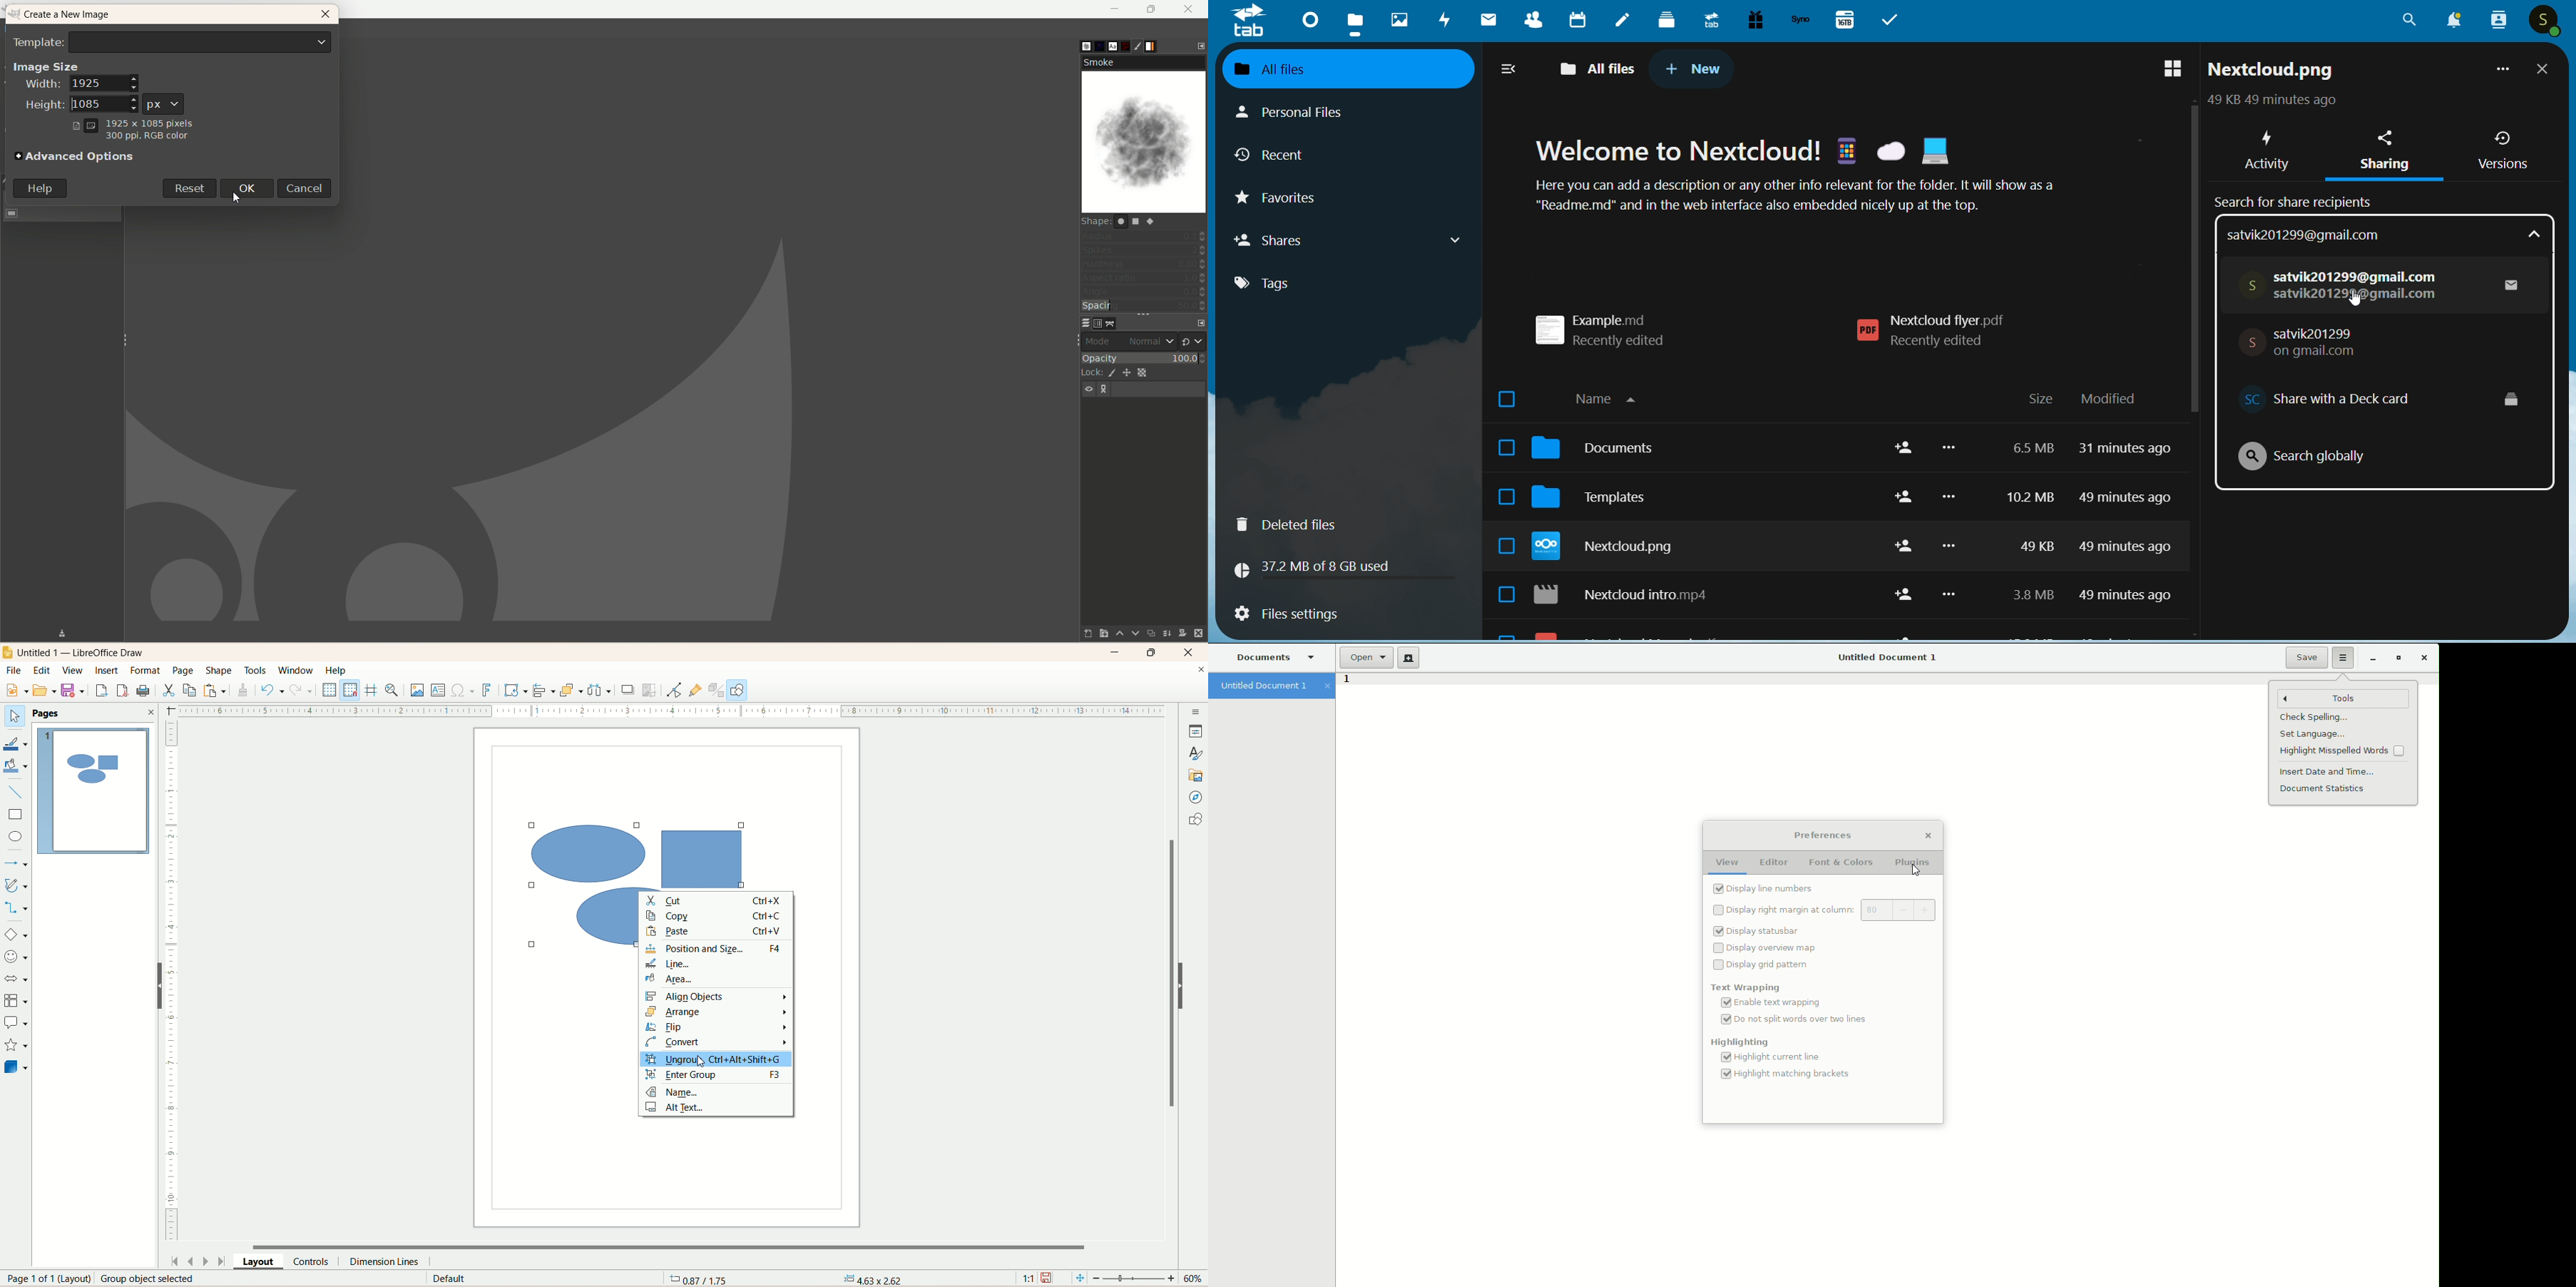 The image size is (2576, 1288). Describe the element at coordinates (1198, 321) in the screenshot. I see `configure this tab` at that location.